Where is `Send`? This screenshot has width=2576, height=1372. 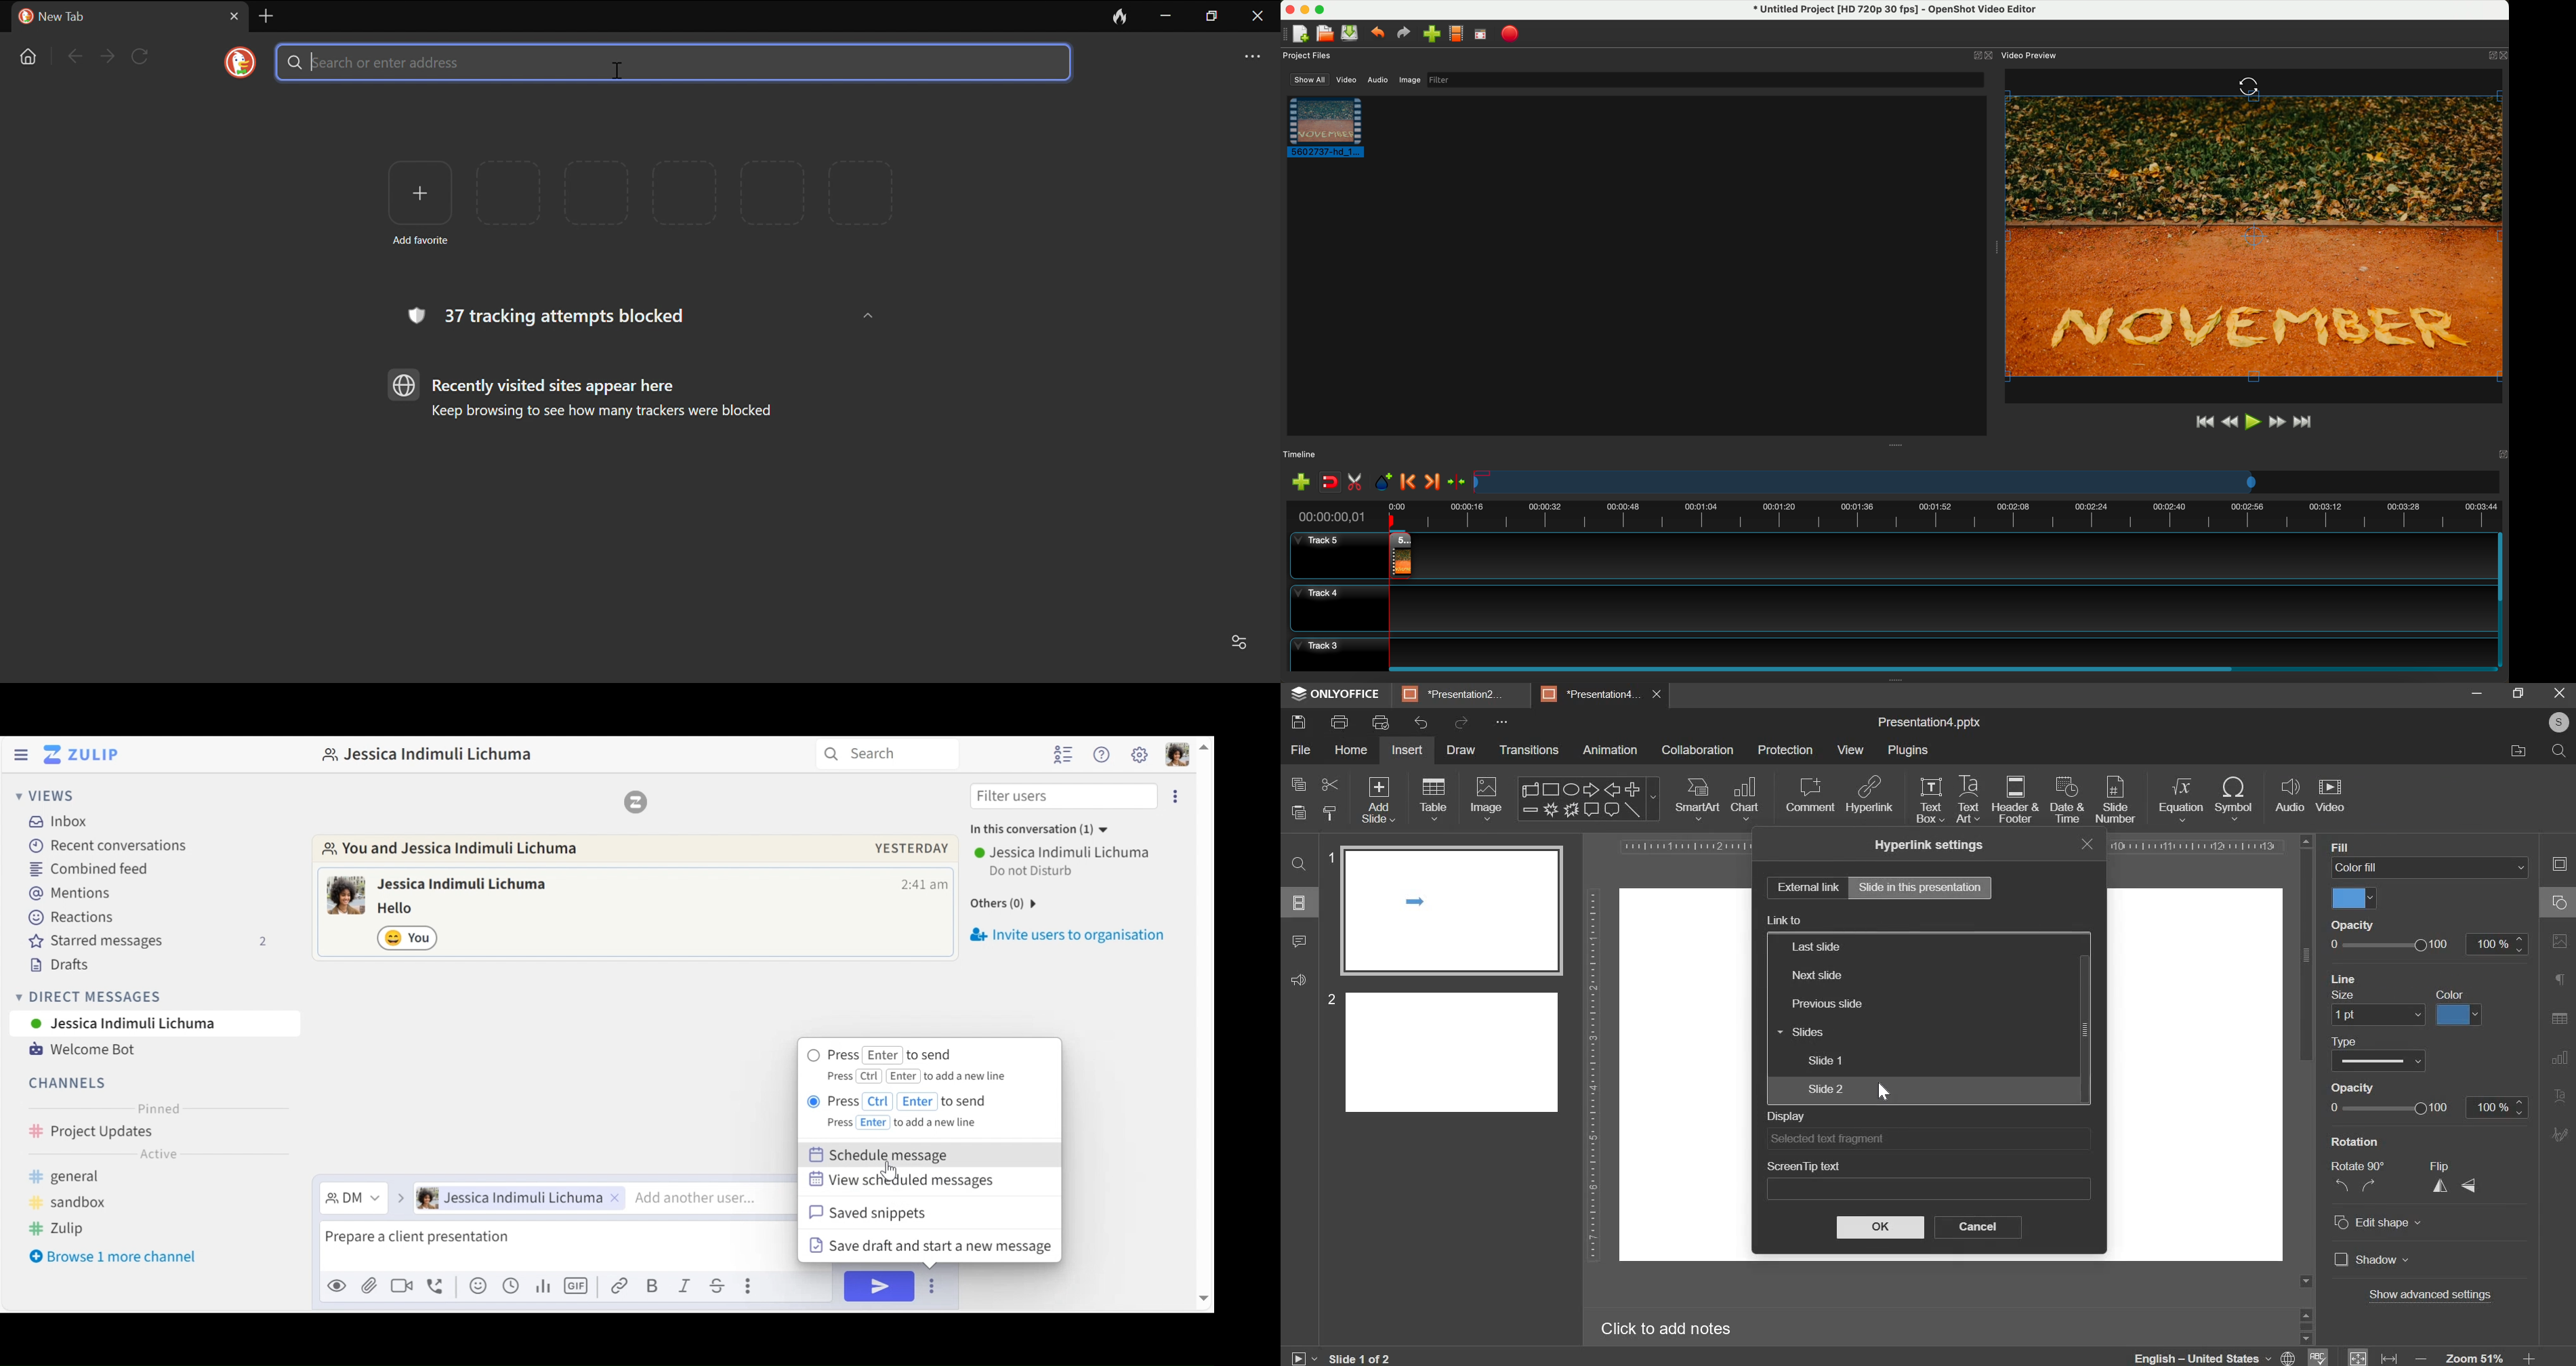 Send is located at coordinates (878, 1286).